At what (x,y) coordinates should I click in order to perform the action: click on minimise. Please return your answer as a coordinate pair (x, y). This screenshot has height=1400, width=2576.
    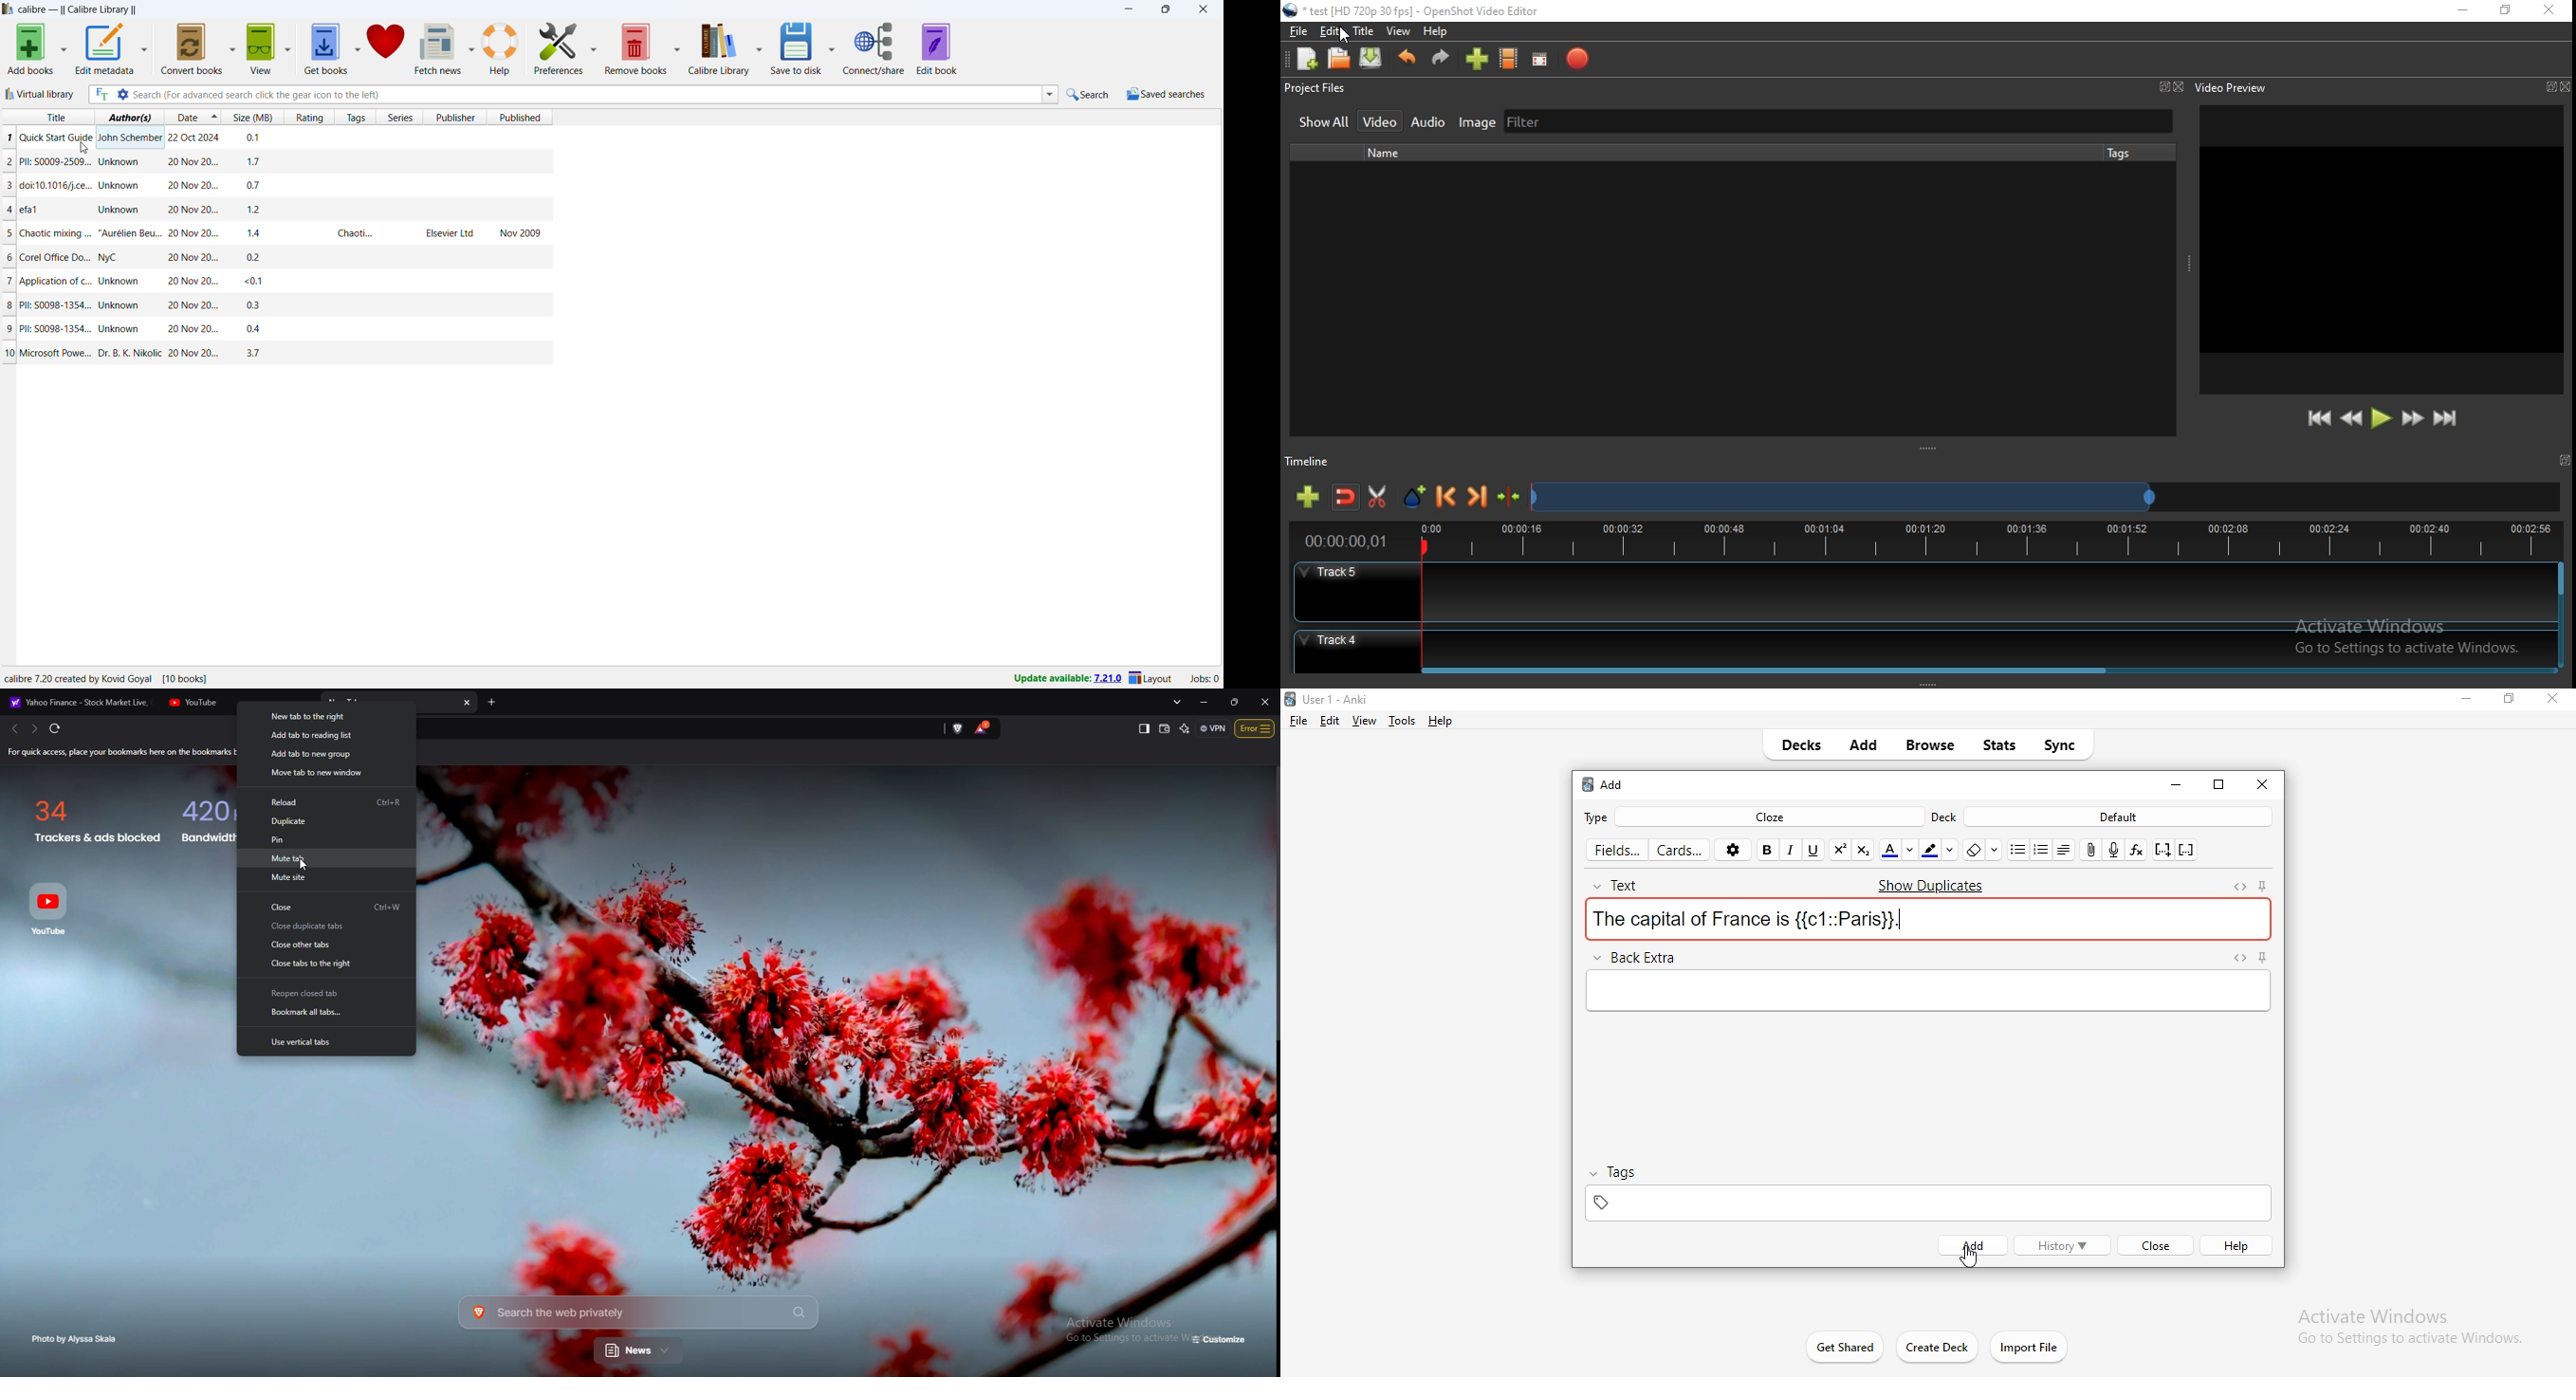
    Looking at the image, I should click on (2465, 702).